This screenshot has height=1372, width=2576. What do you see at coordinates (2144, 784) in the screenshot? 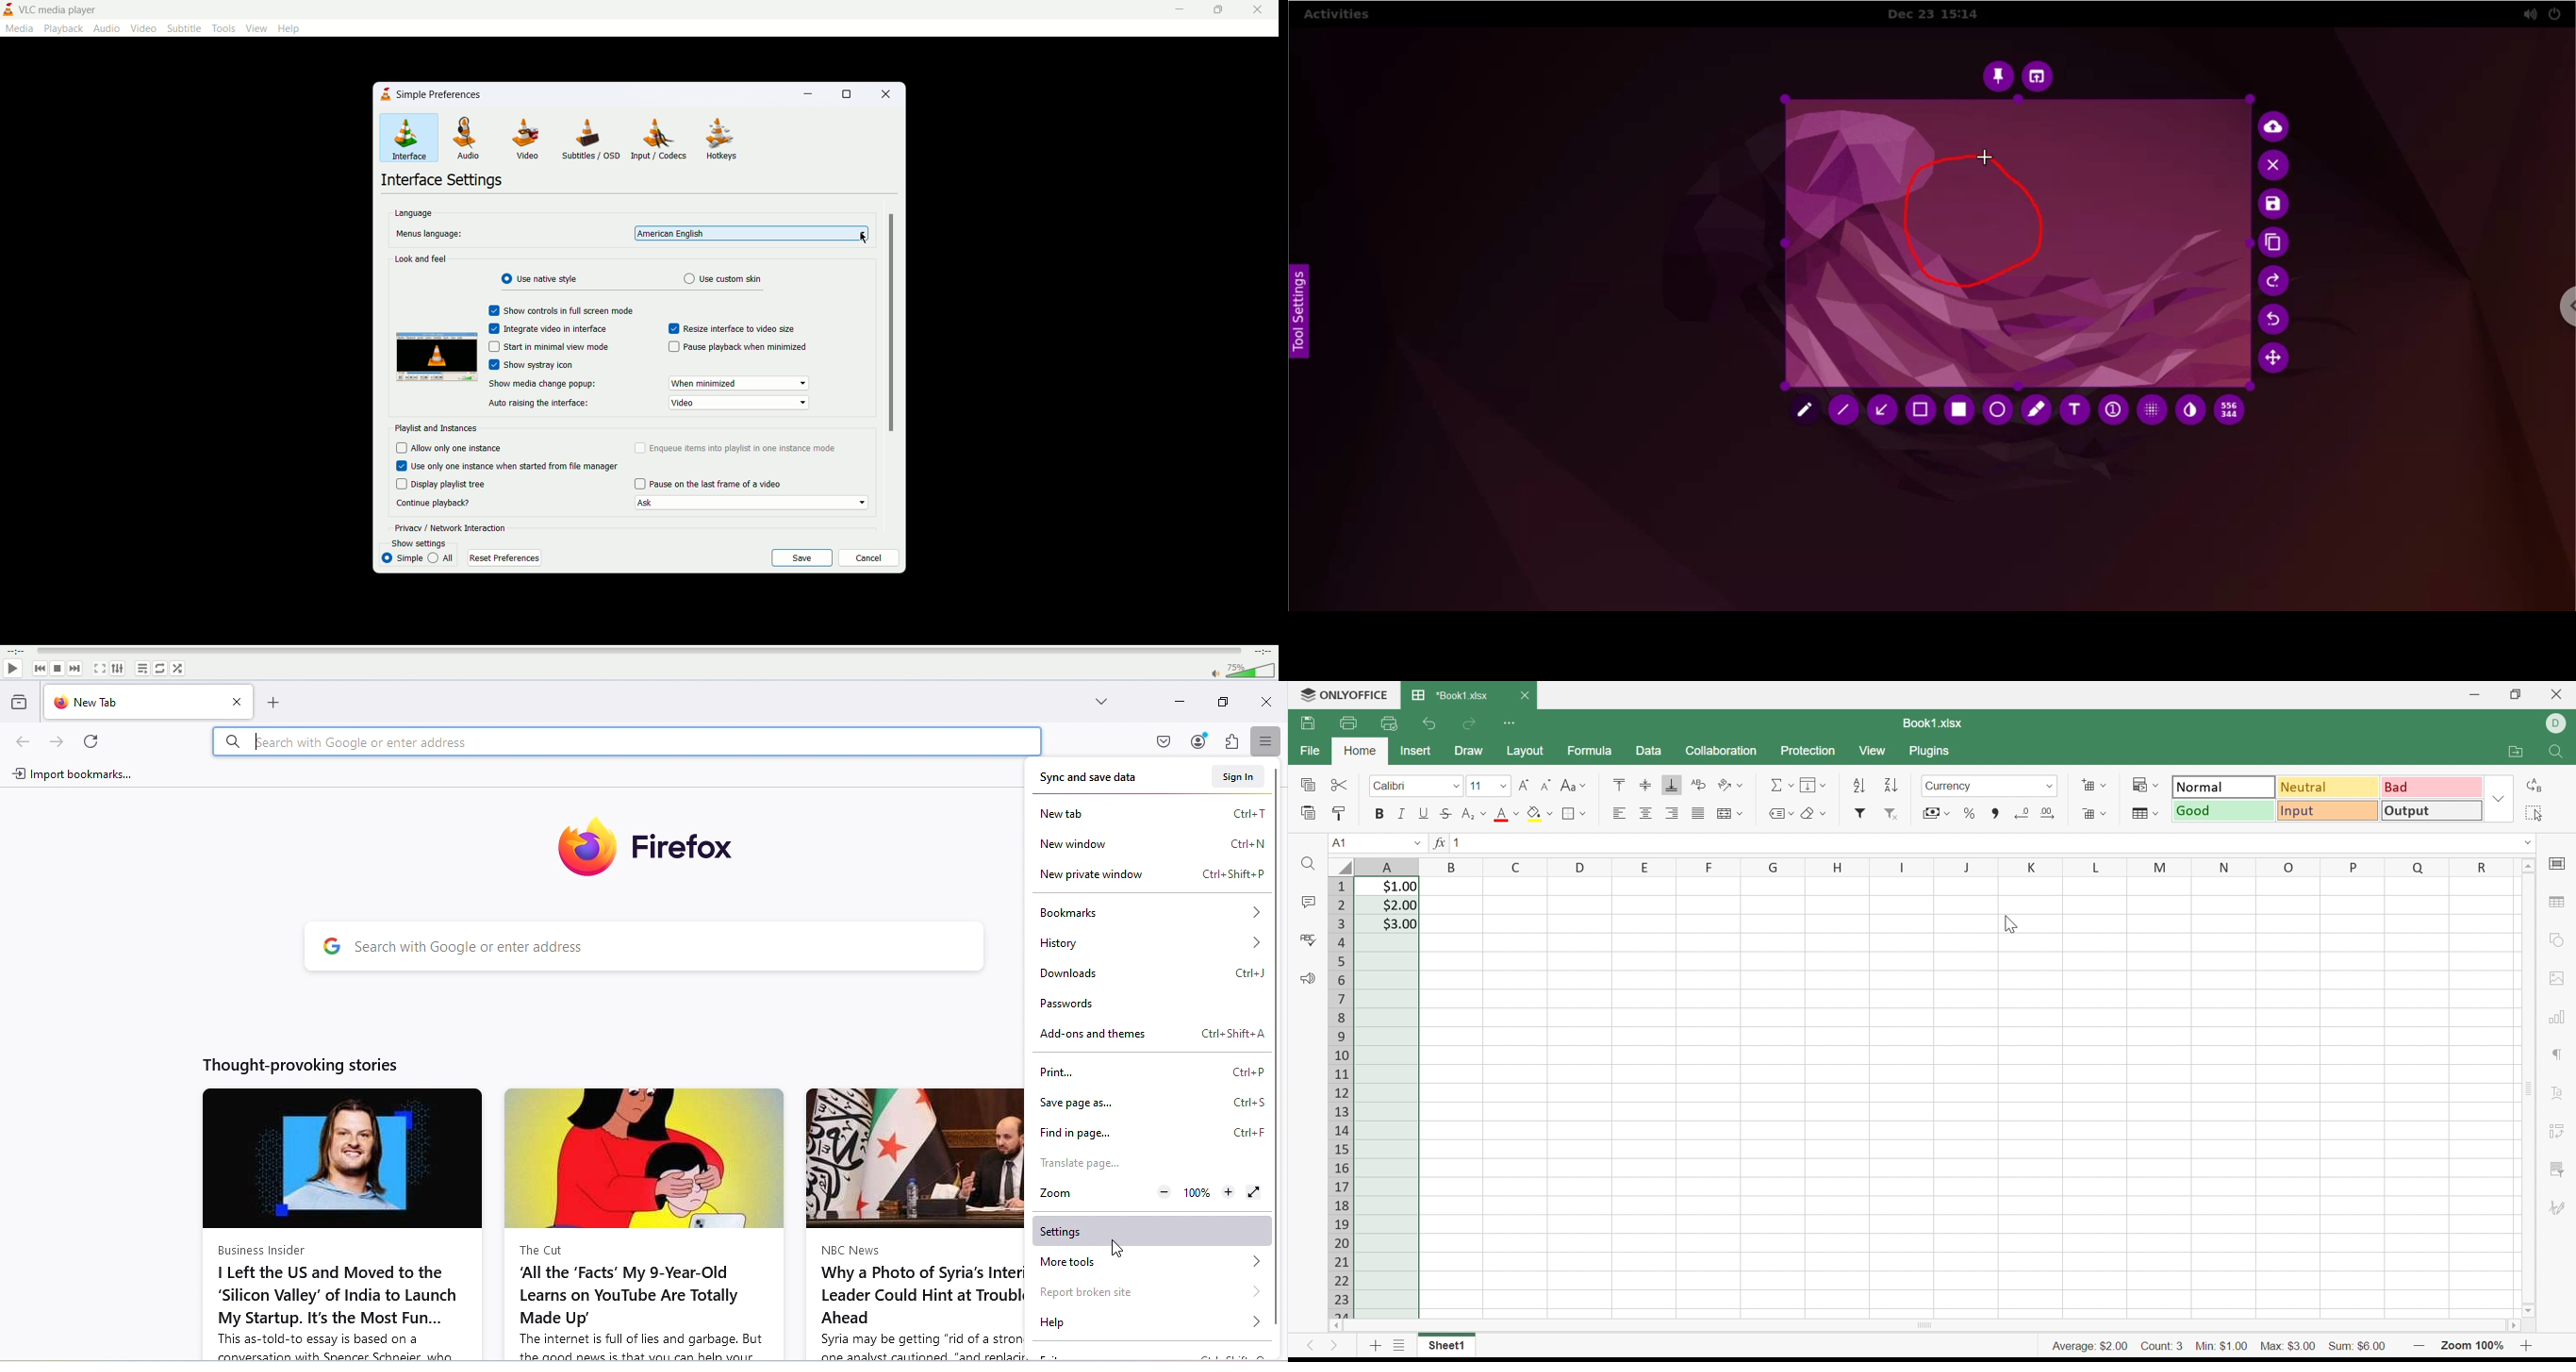
I see `Conditional formatting` at bounding box center [2144, 784].